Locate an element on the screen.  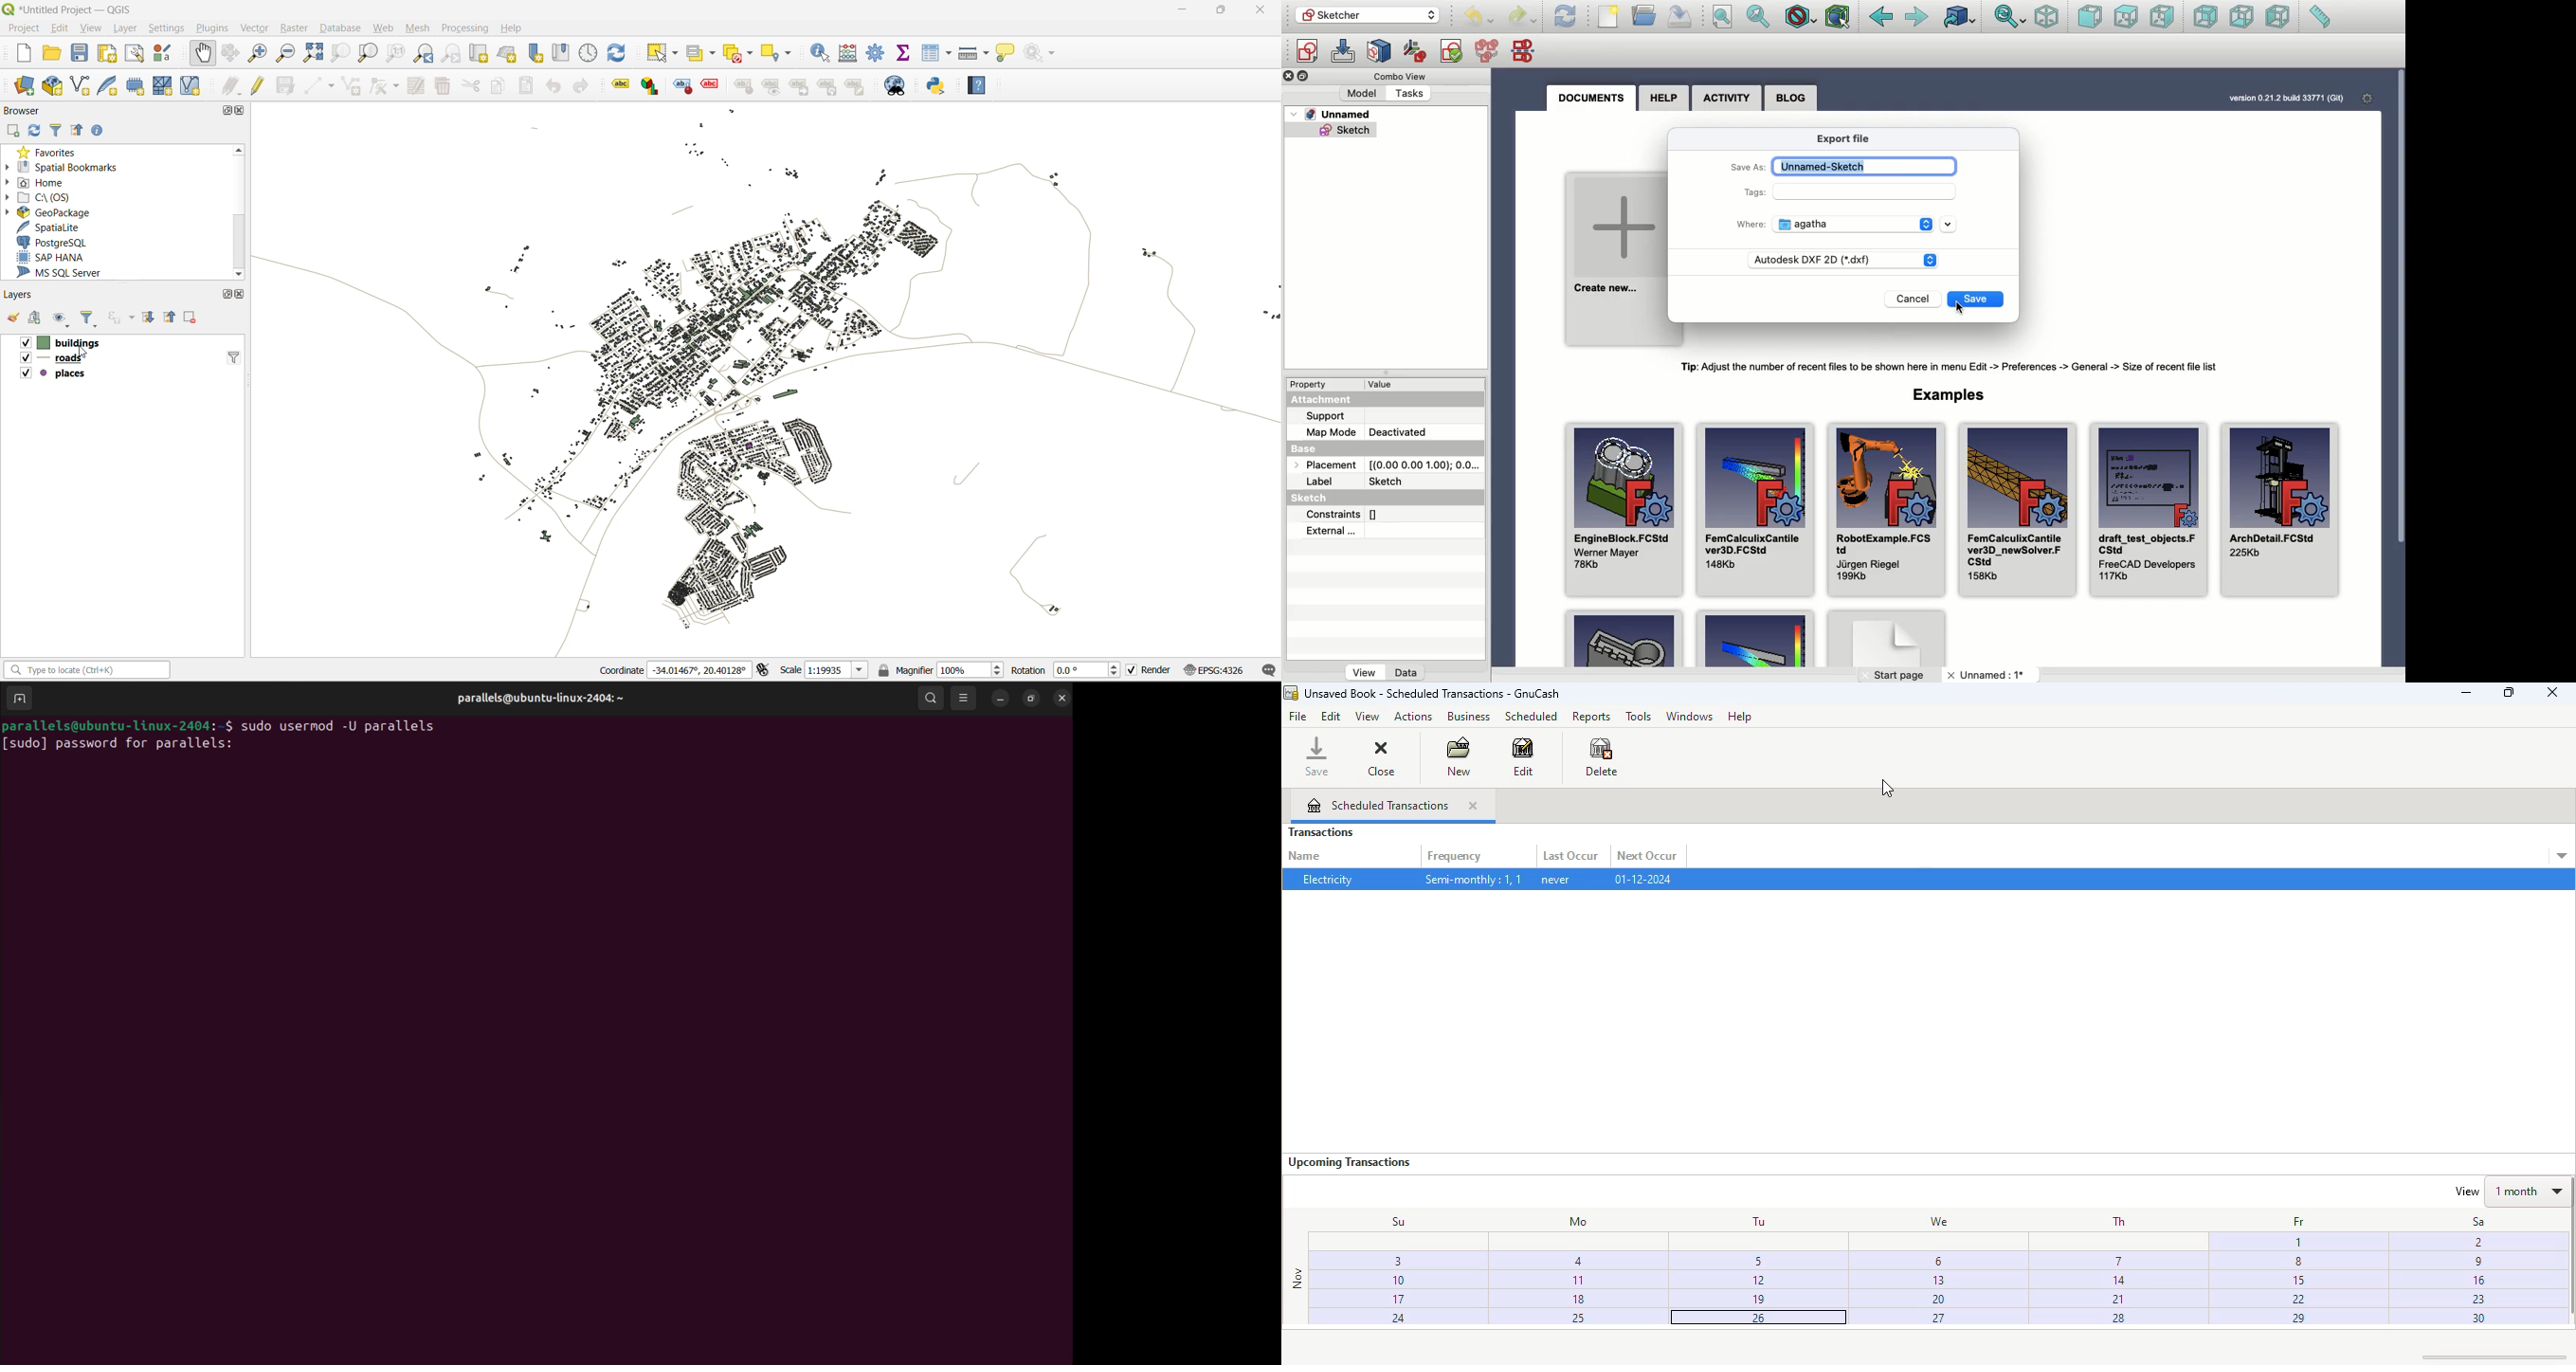
deselect value is located at coordinates (736, 53).